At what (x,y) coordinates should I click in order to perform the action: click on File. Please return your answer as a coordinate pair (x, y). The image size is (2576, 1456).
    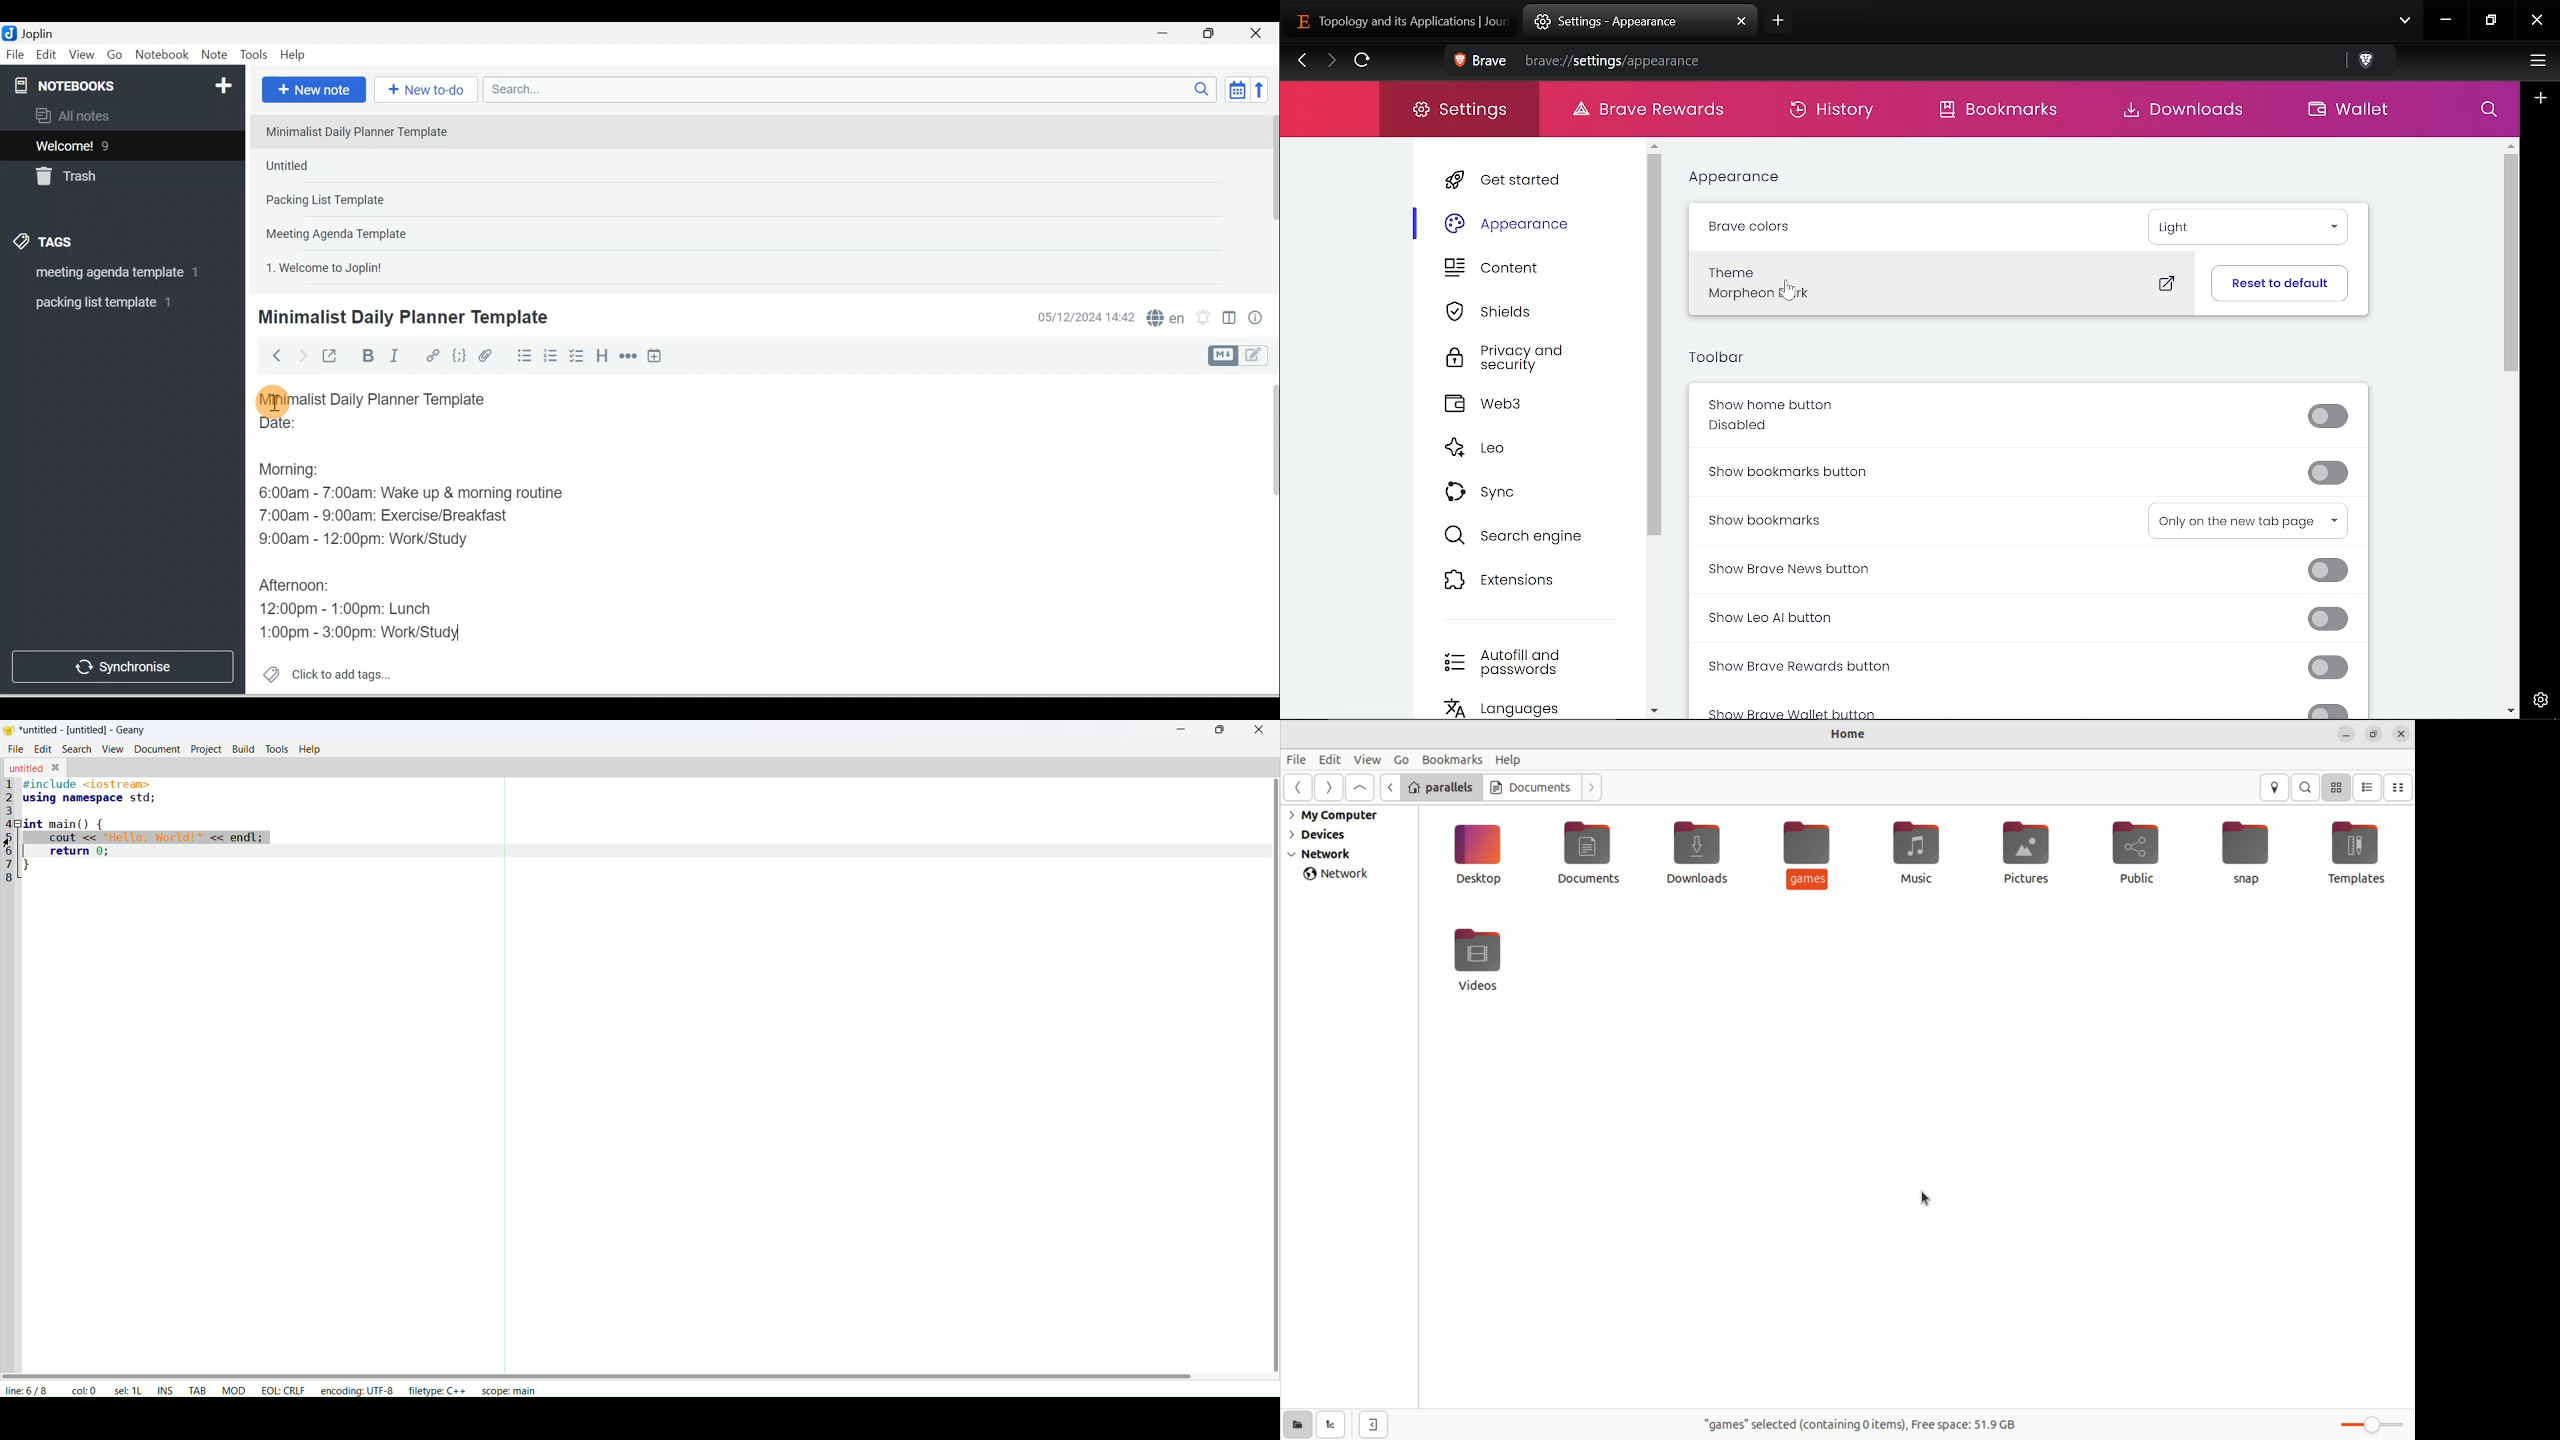
    Looking at the image, I should click on (16, 53).